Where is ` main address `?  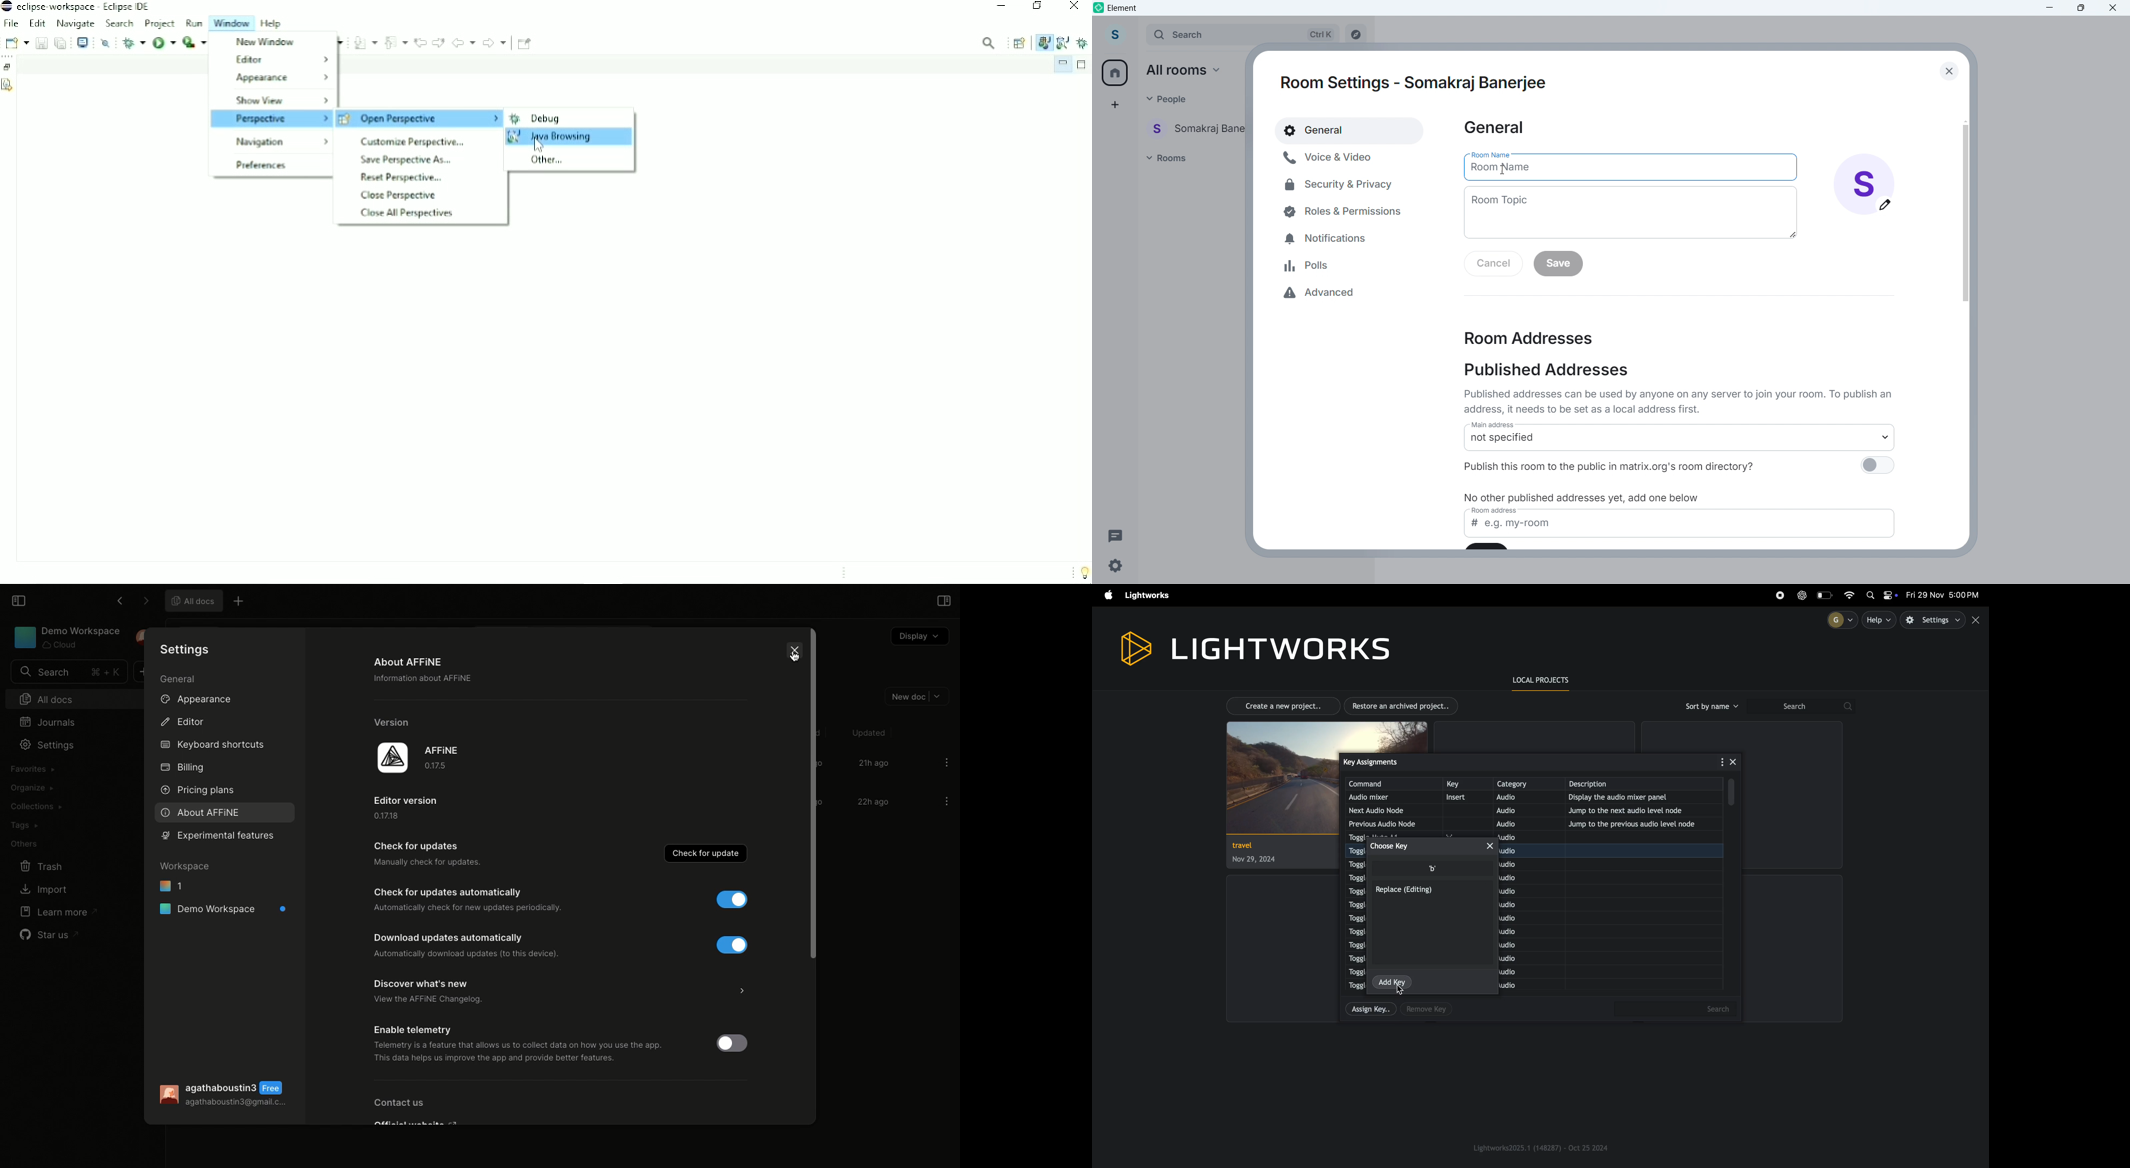
 main address  is located at coordinates (1498, 426).